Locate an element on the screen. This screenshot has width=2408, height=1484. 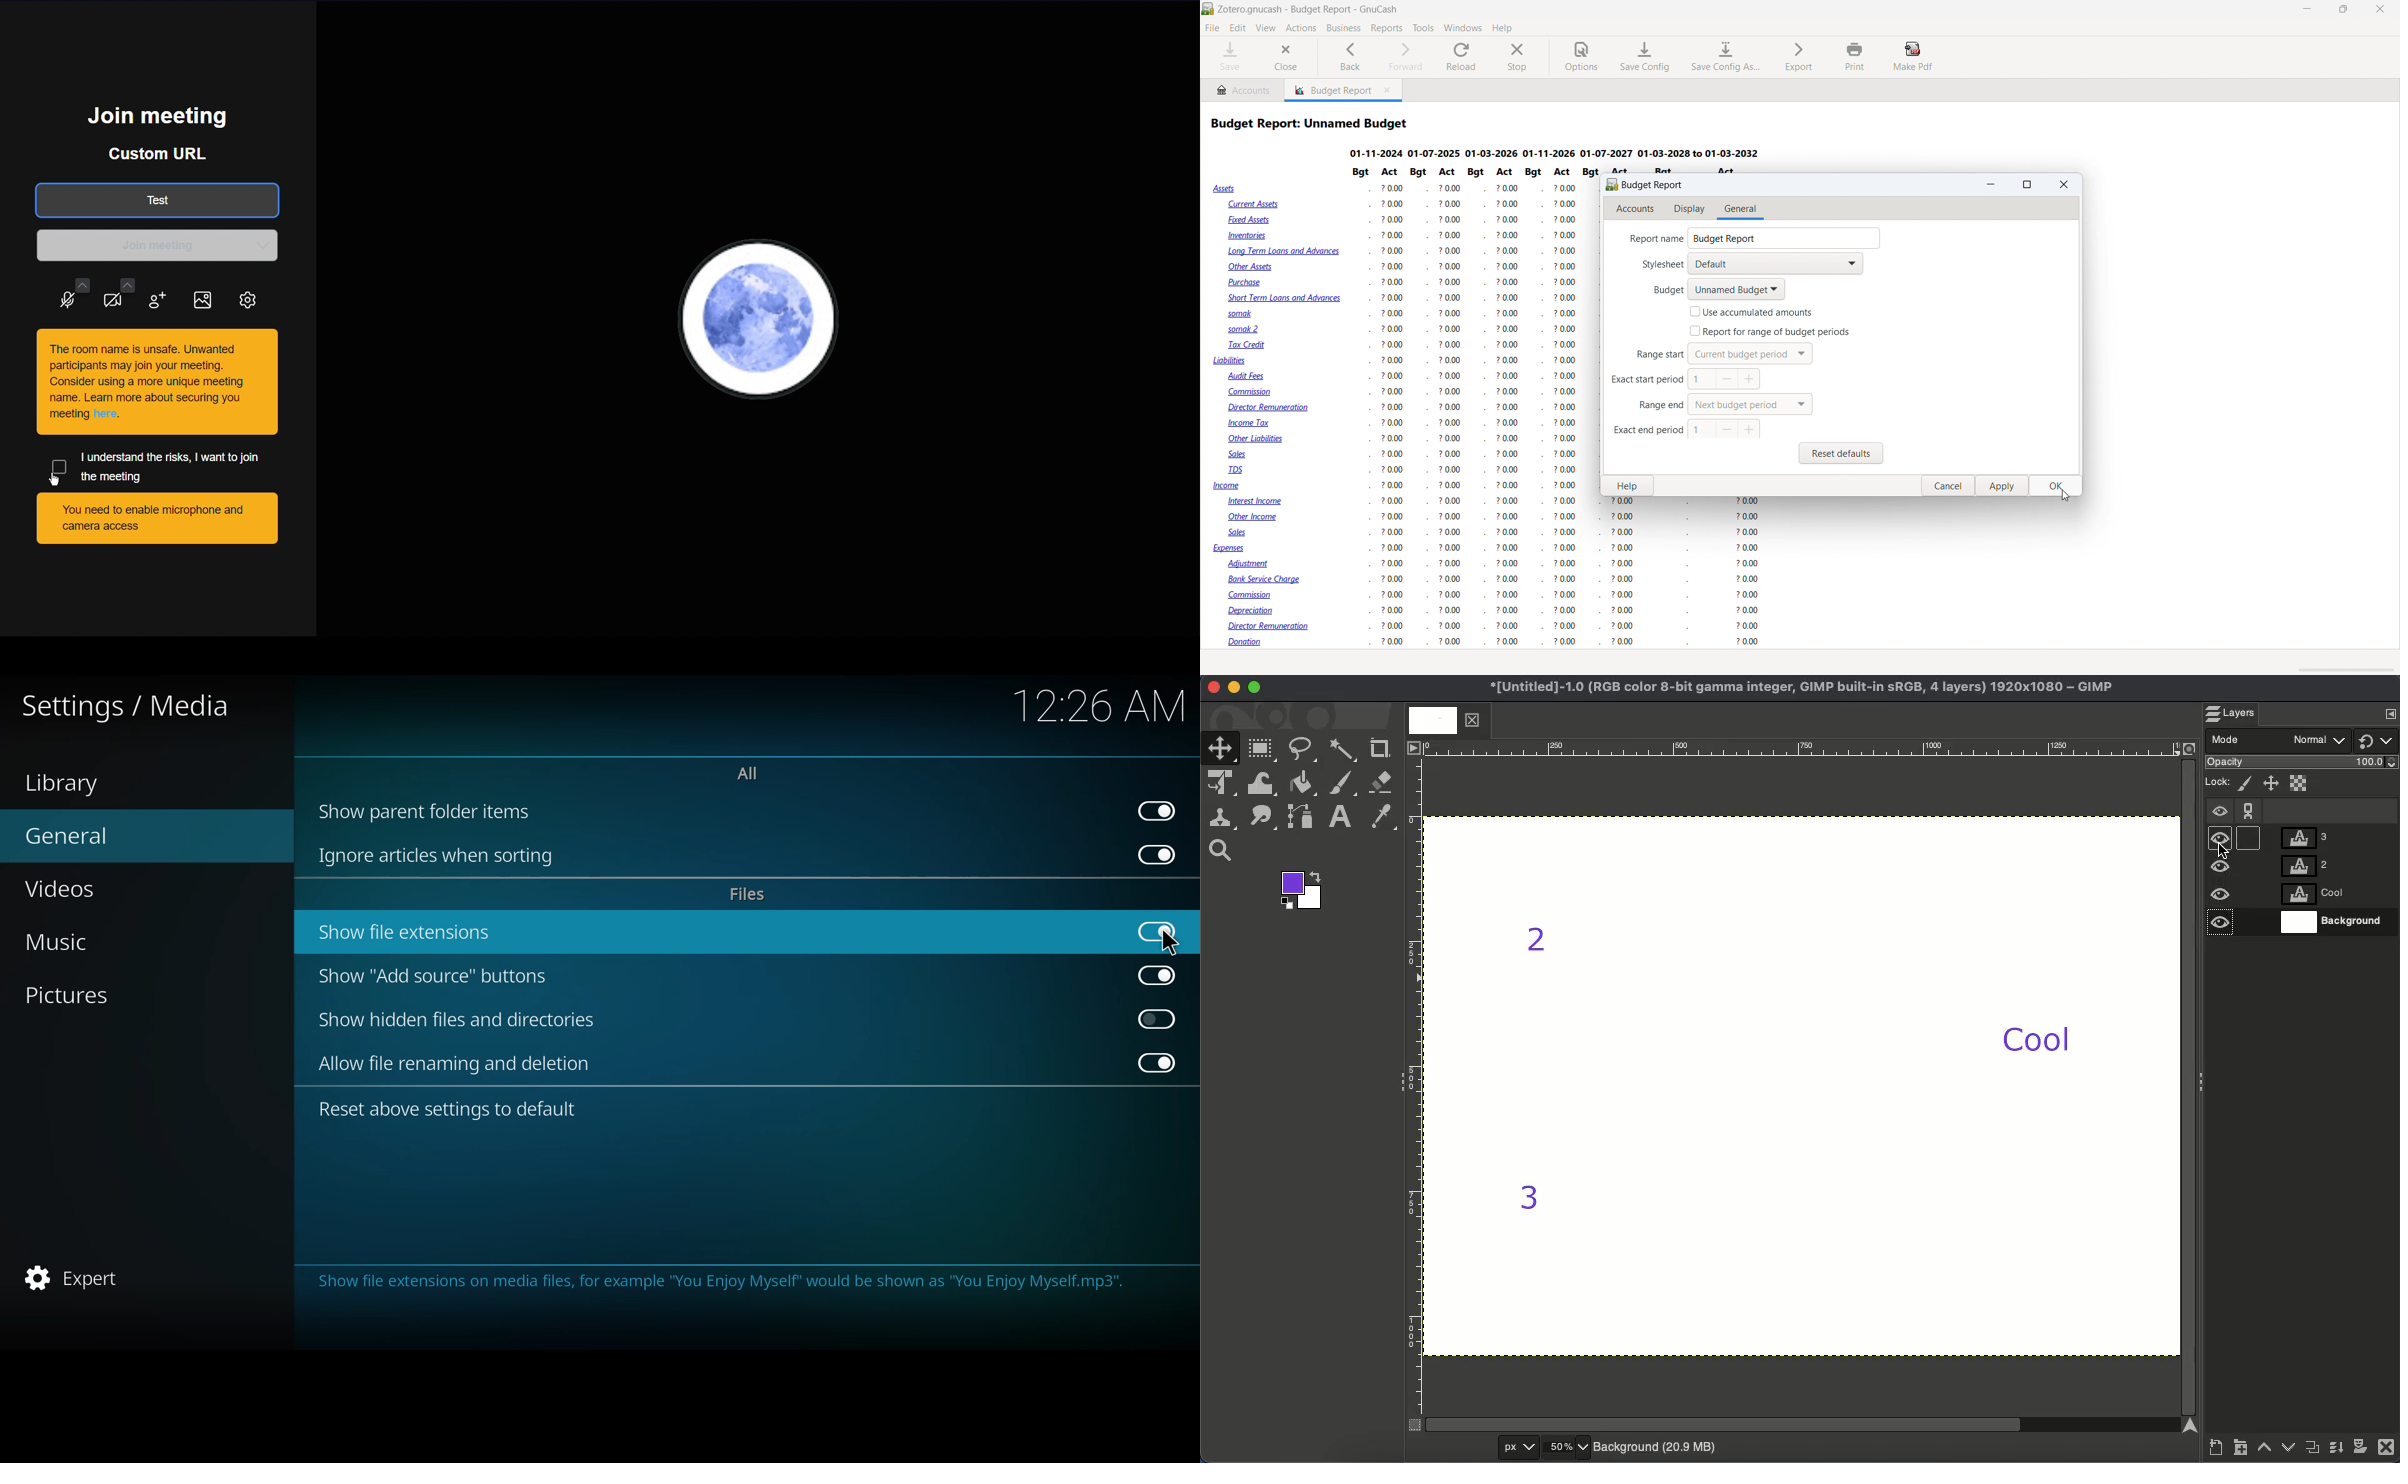
budget report title is located at coordinates (1311, 123).